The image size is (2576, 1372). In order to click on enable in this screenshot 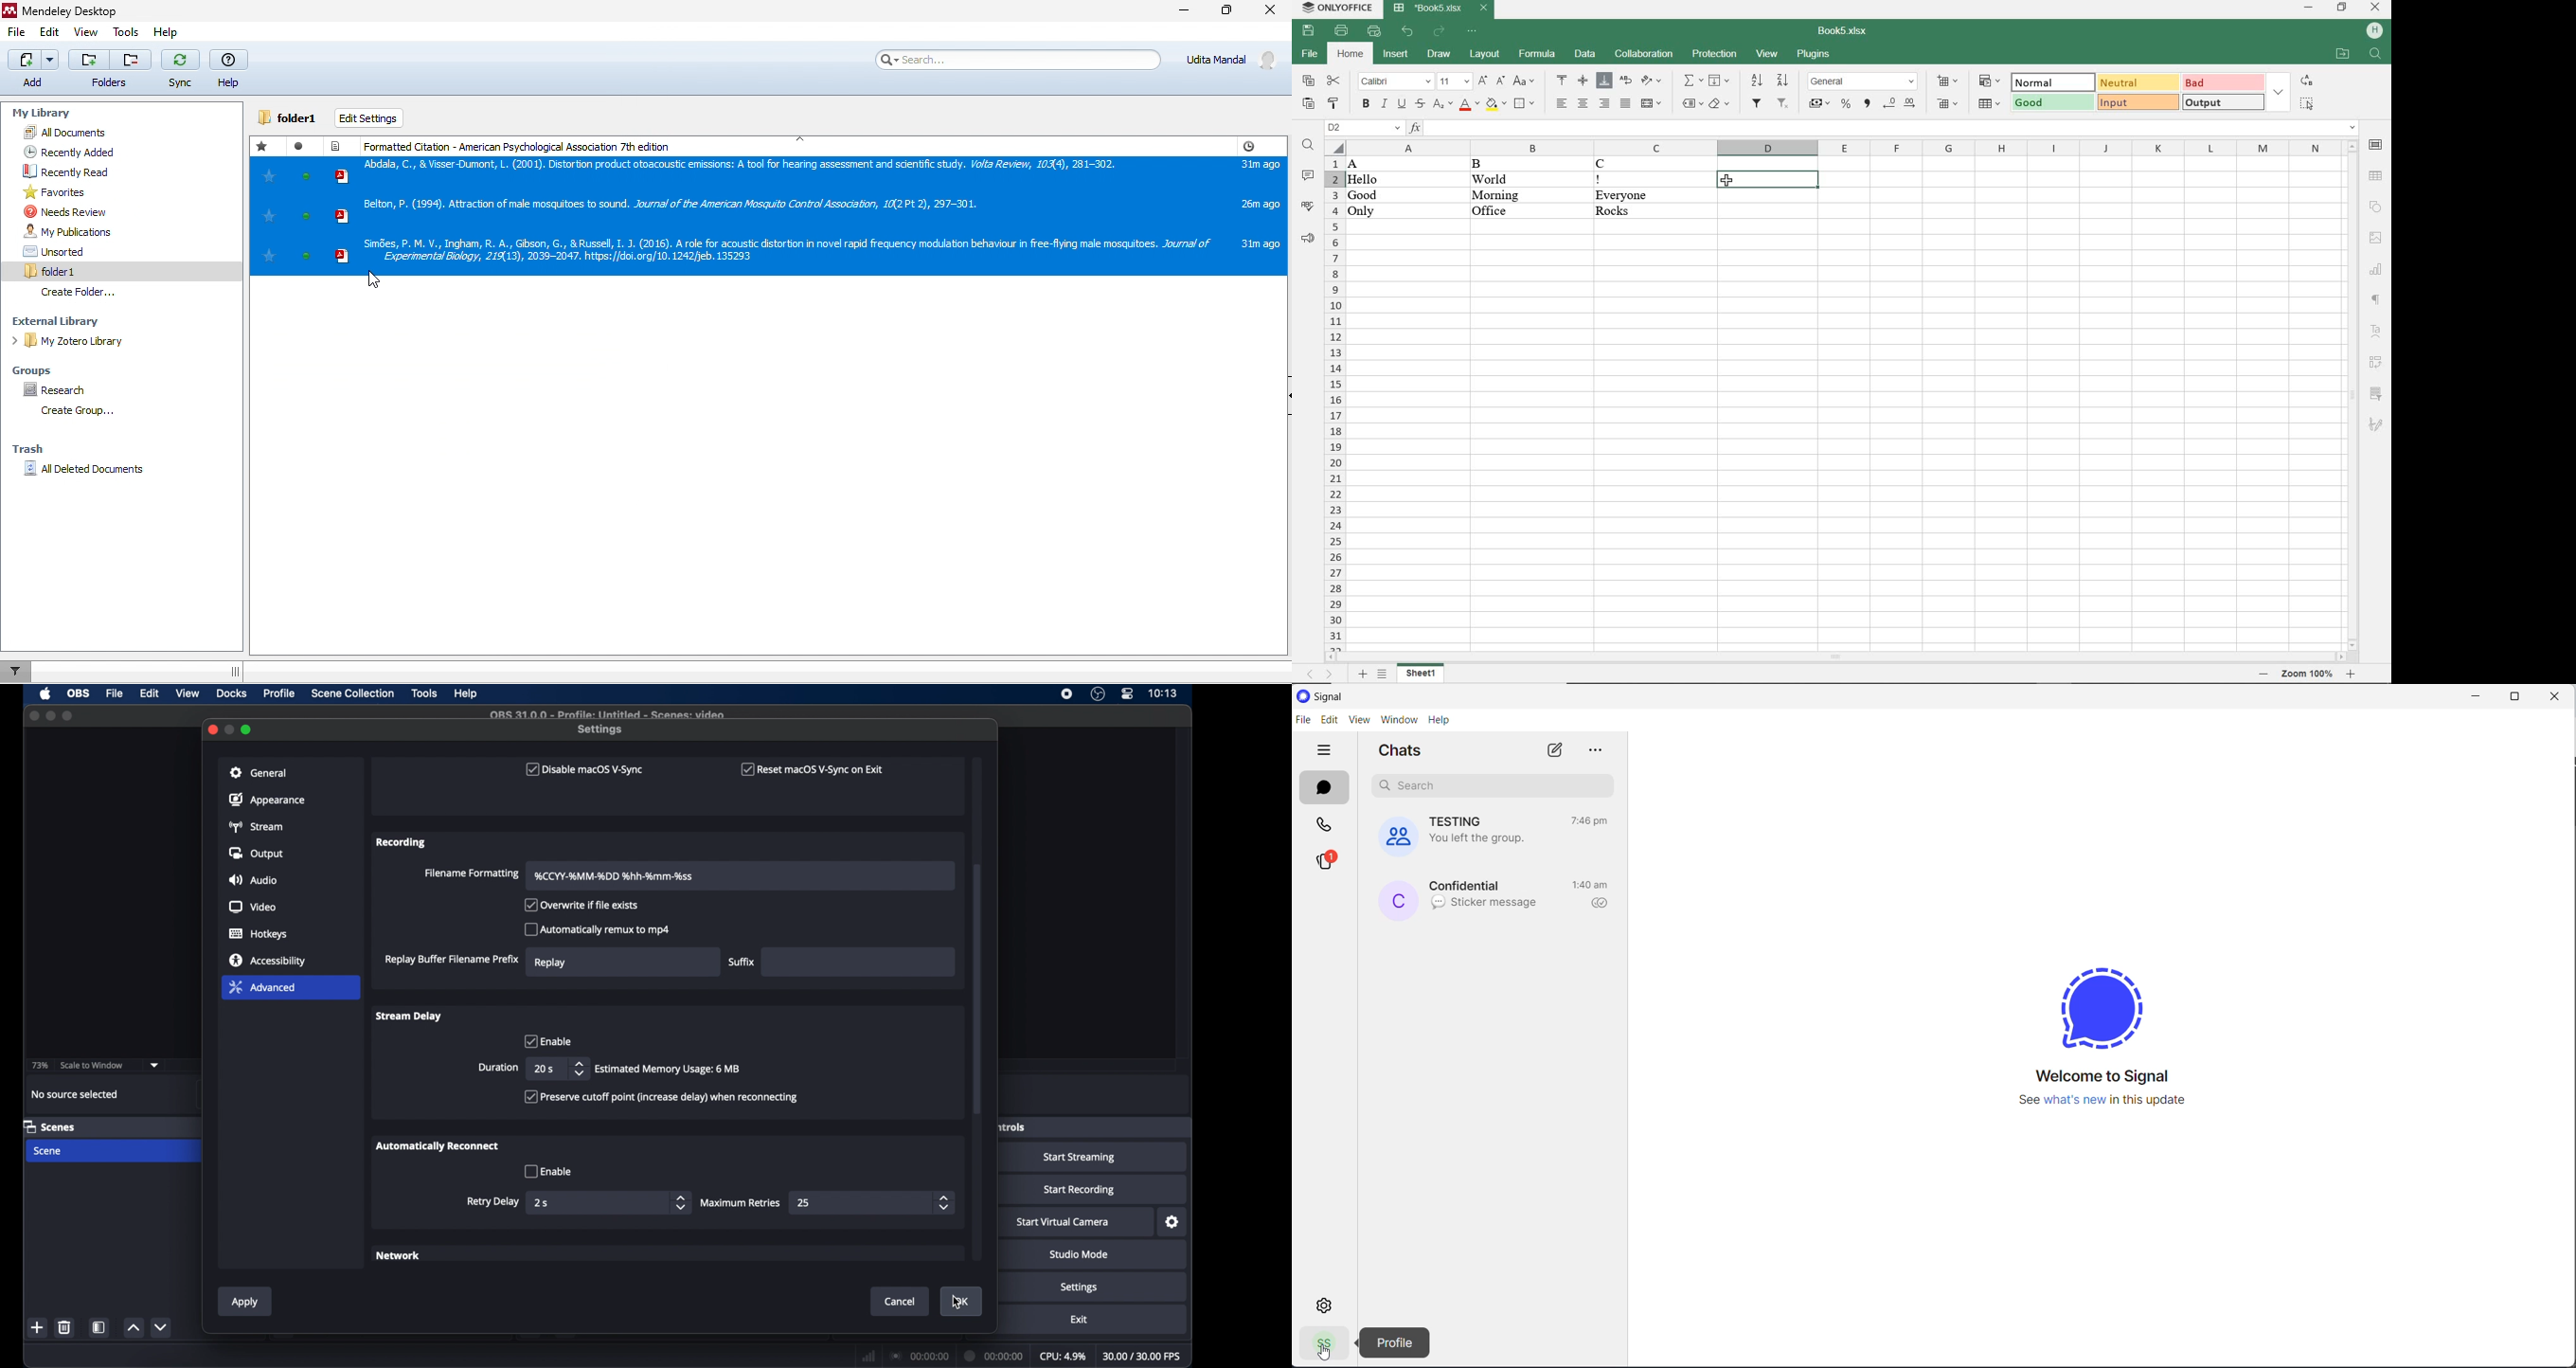, I will do `click(546, 1041)`.